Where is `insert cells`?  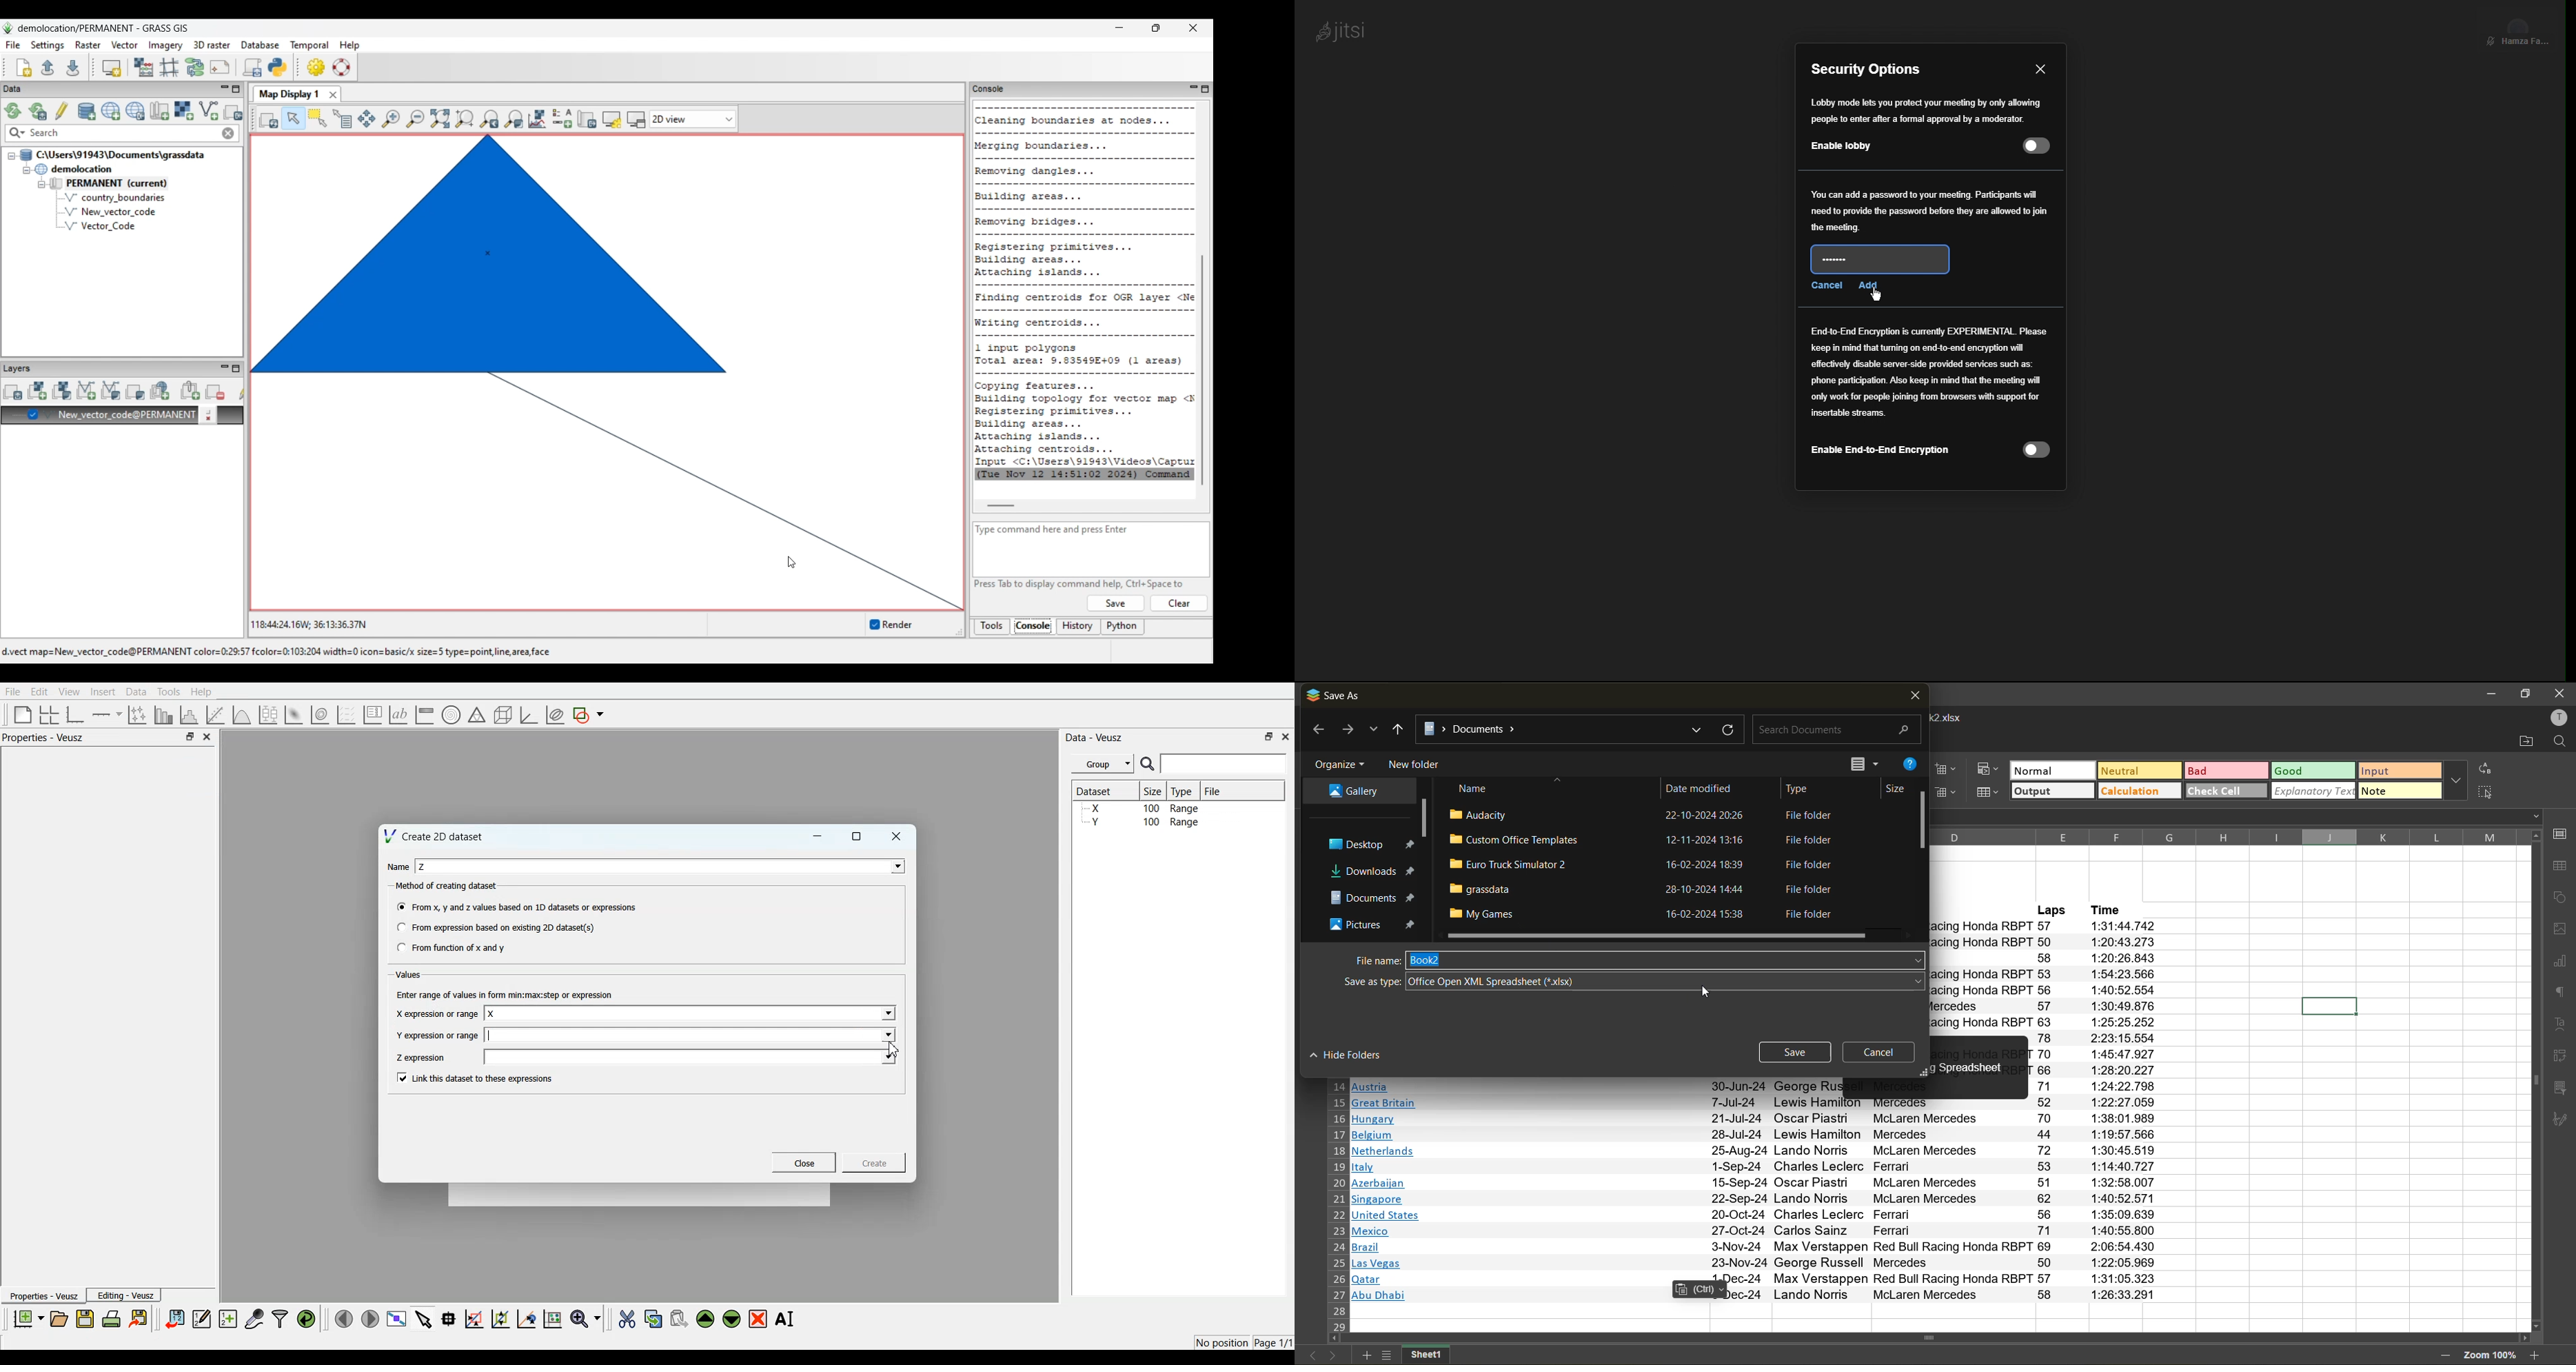 insert cells is located at coordinates (1947, 769).